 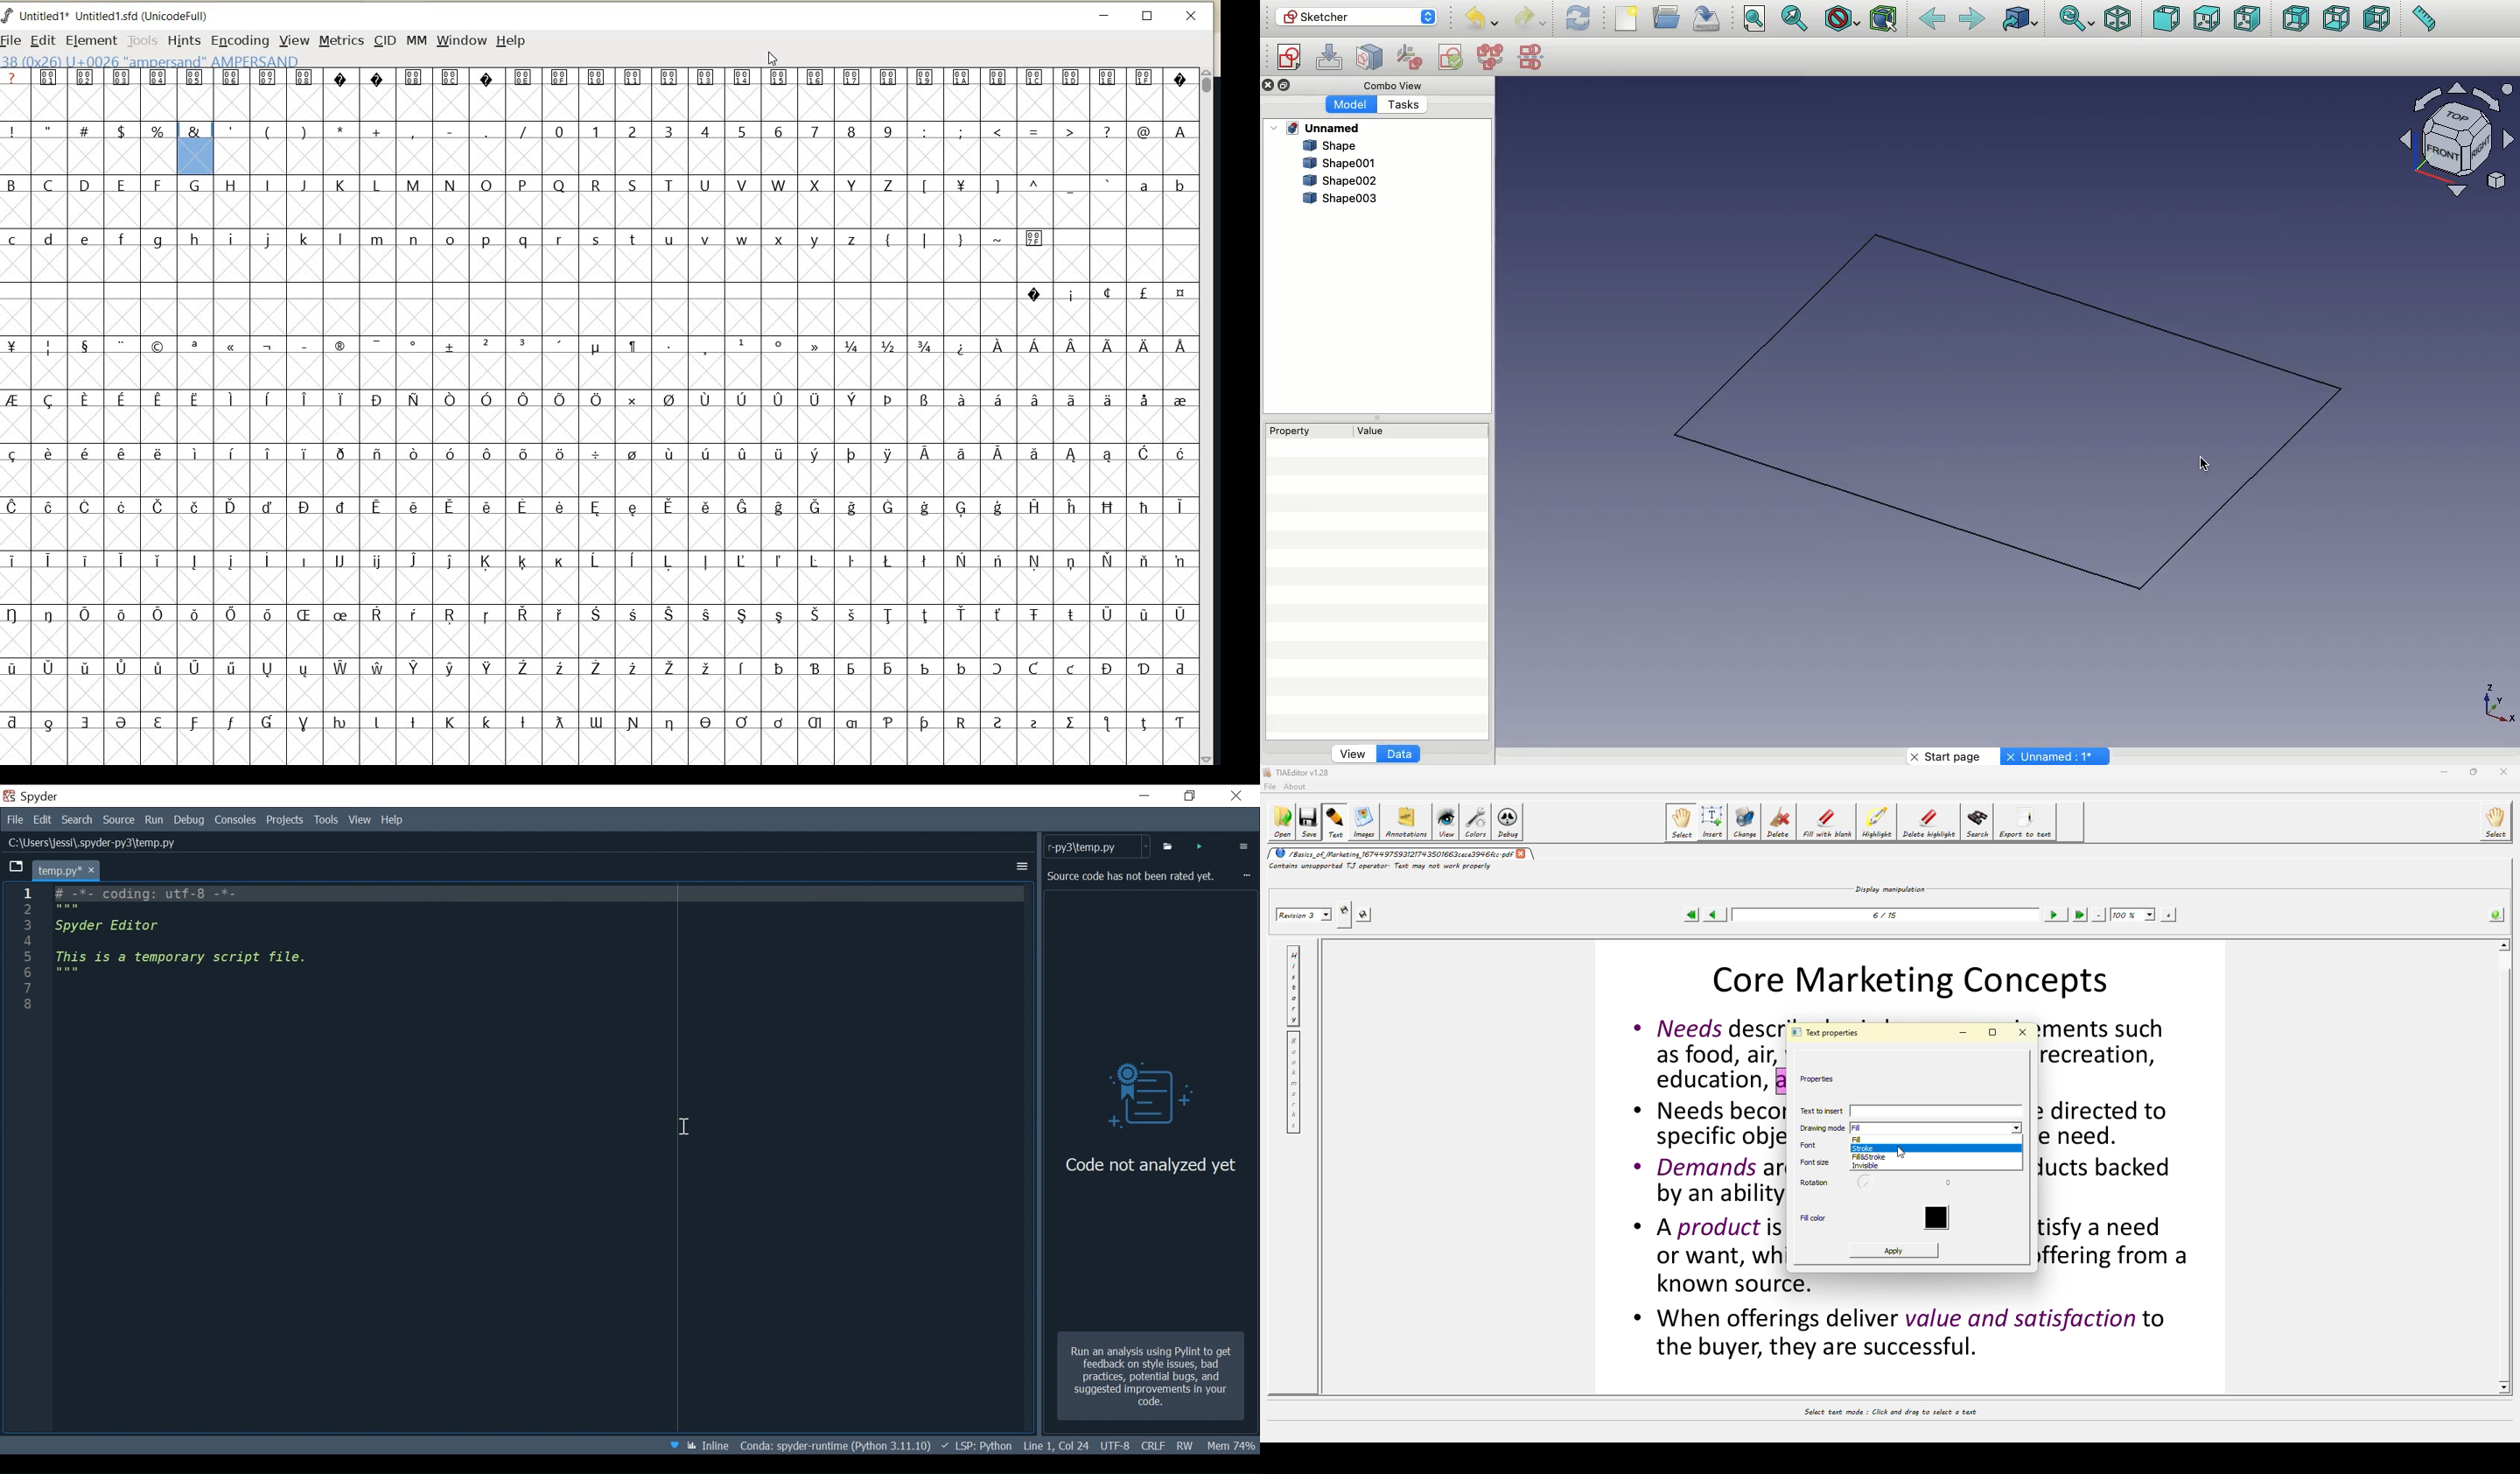 I want to click on Options, so click(x=1020, y=868).